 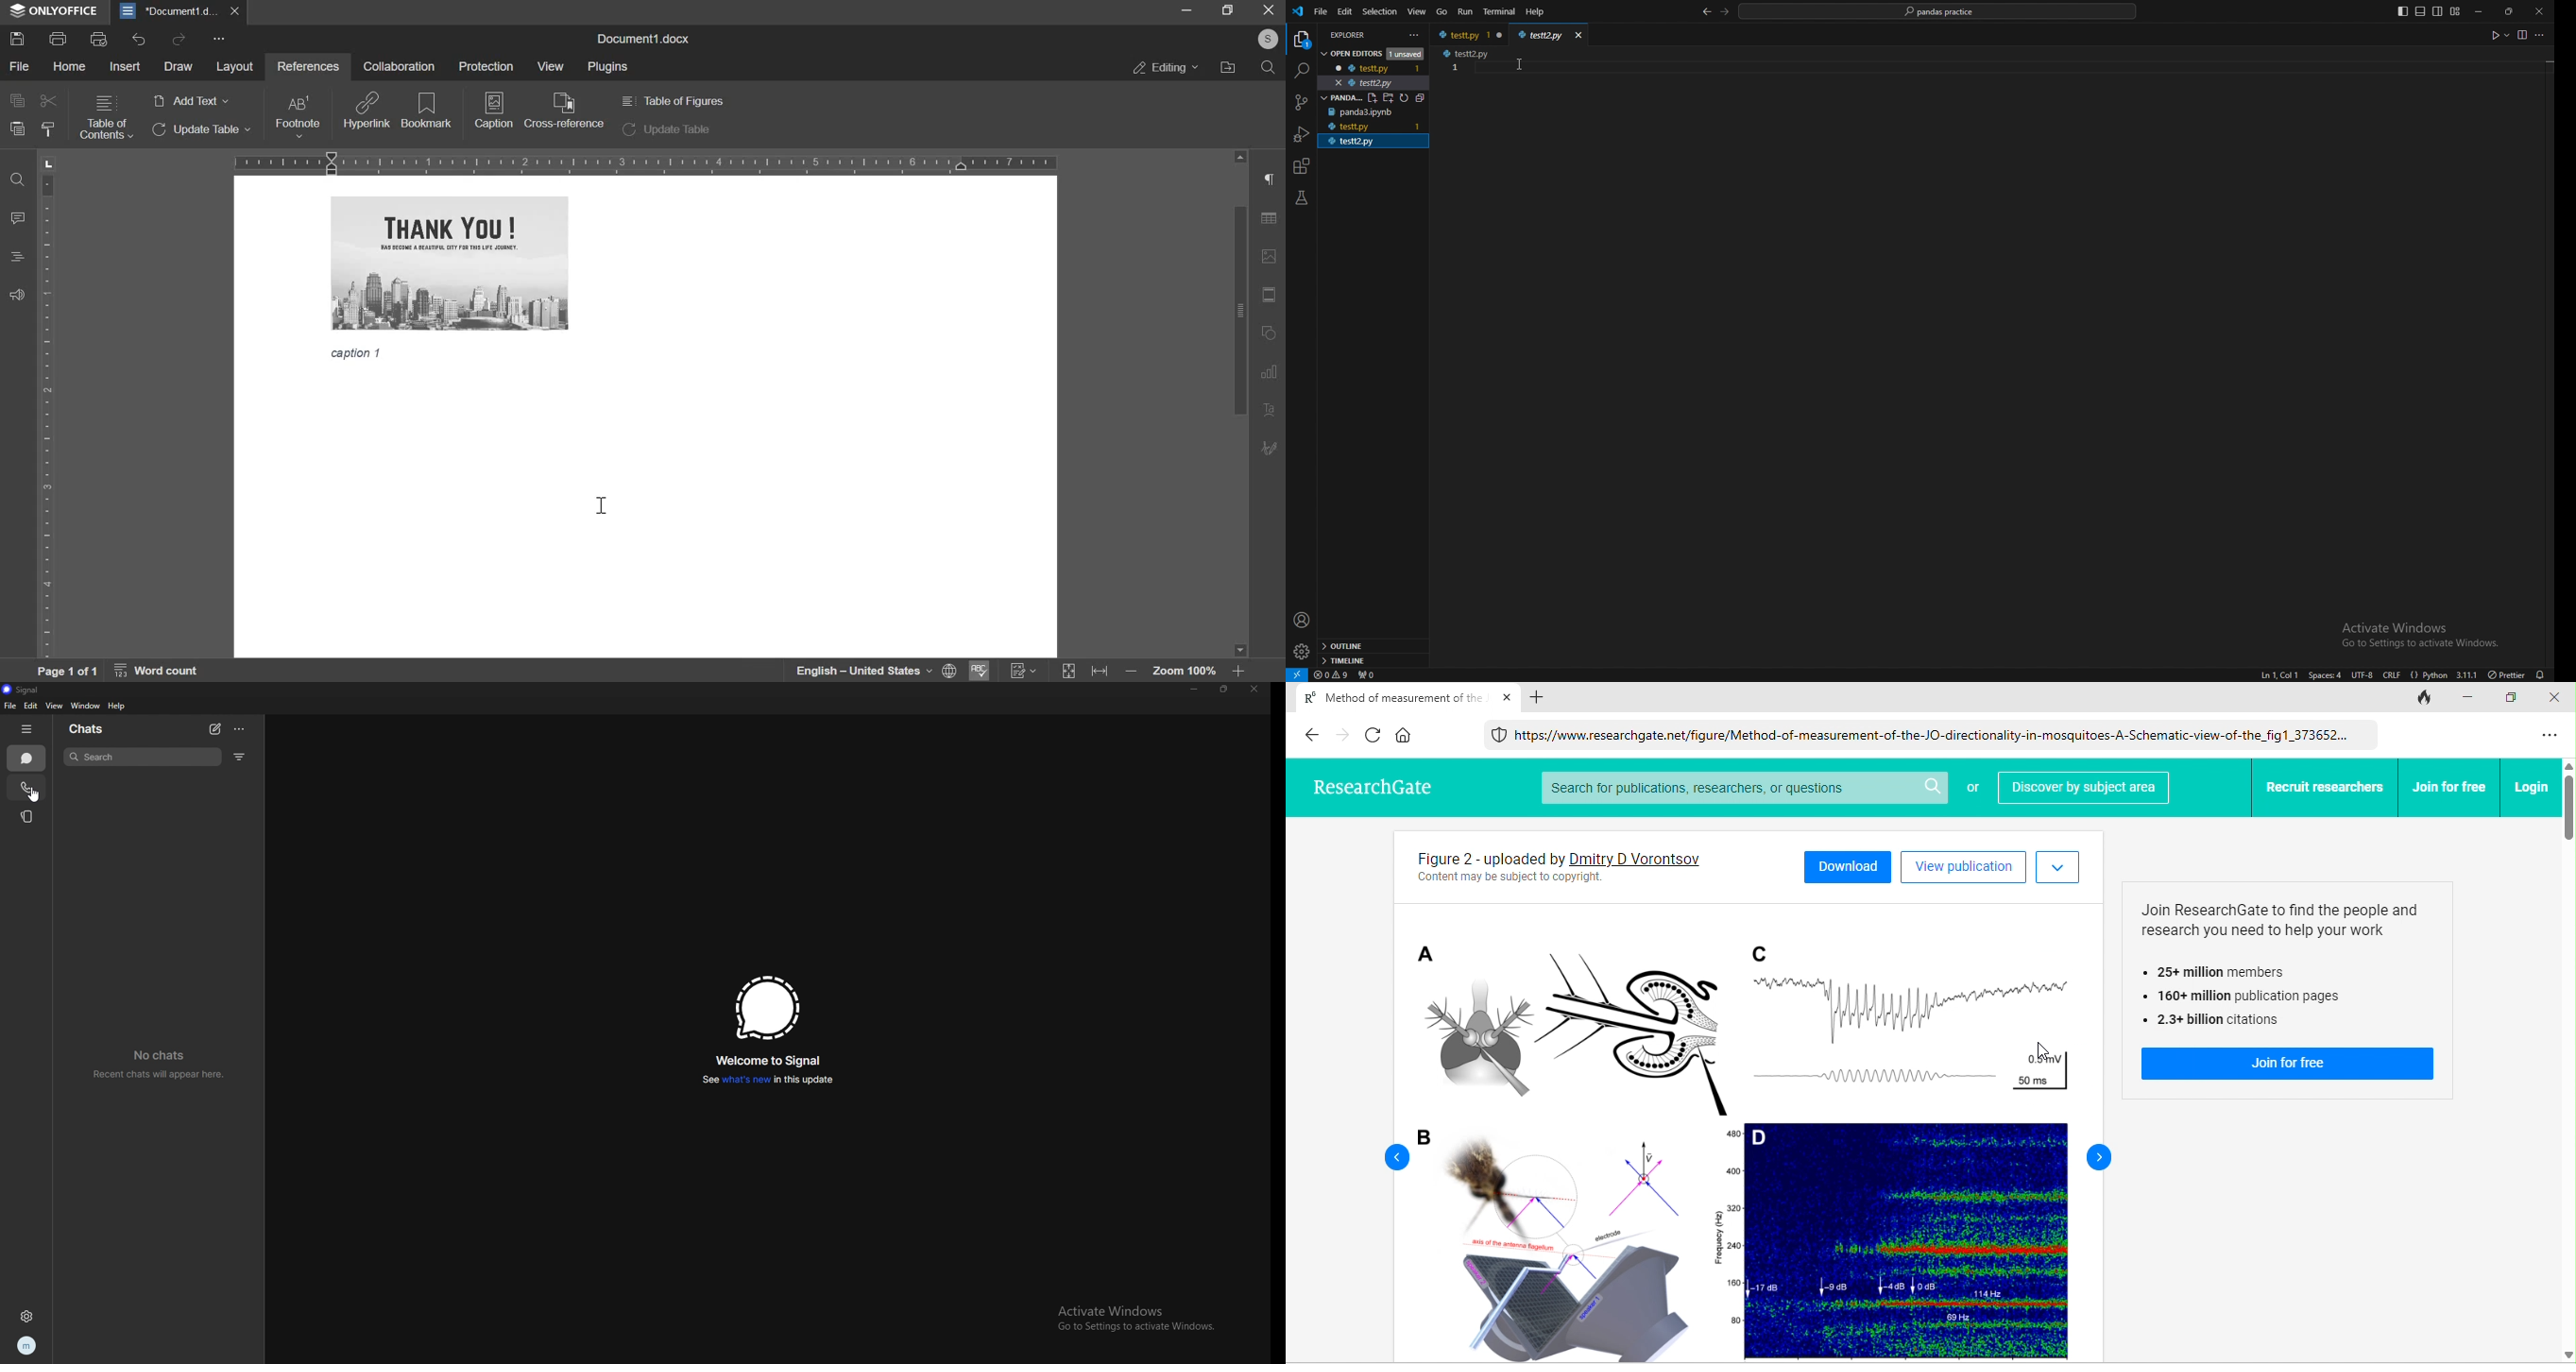 I want to click on cross reference, so click(x=564, y=110).